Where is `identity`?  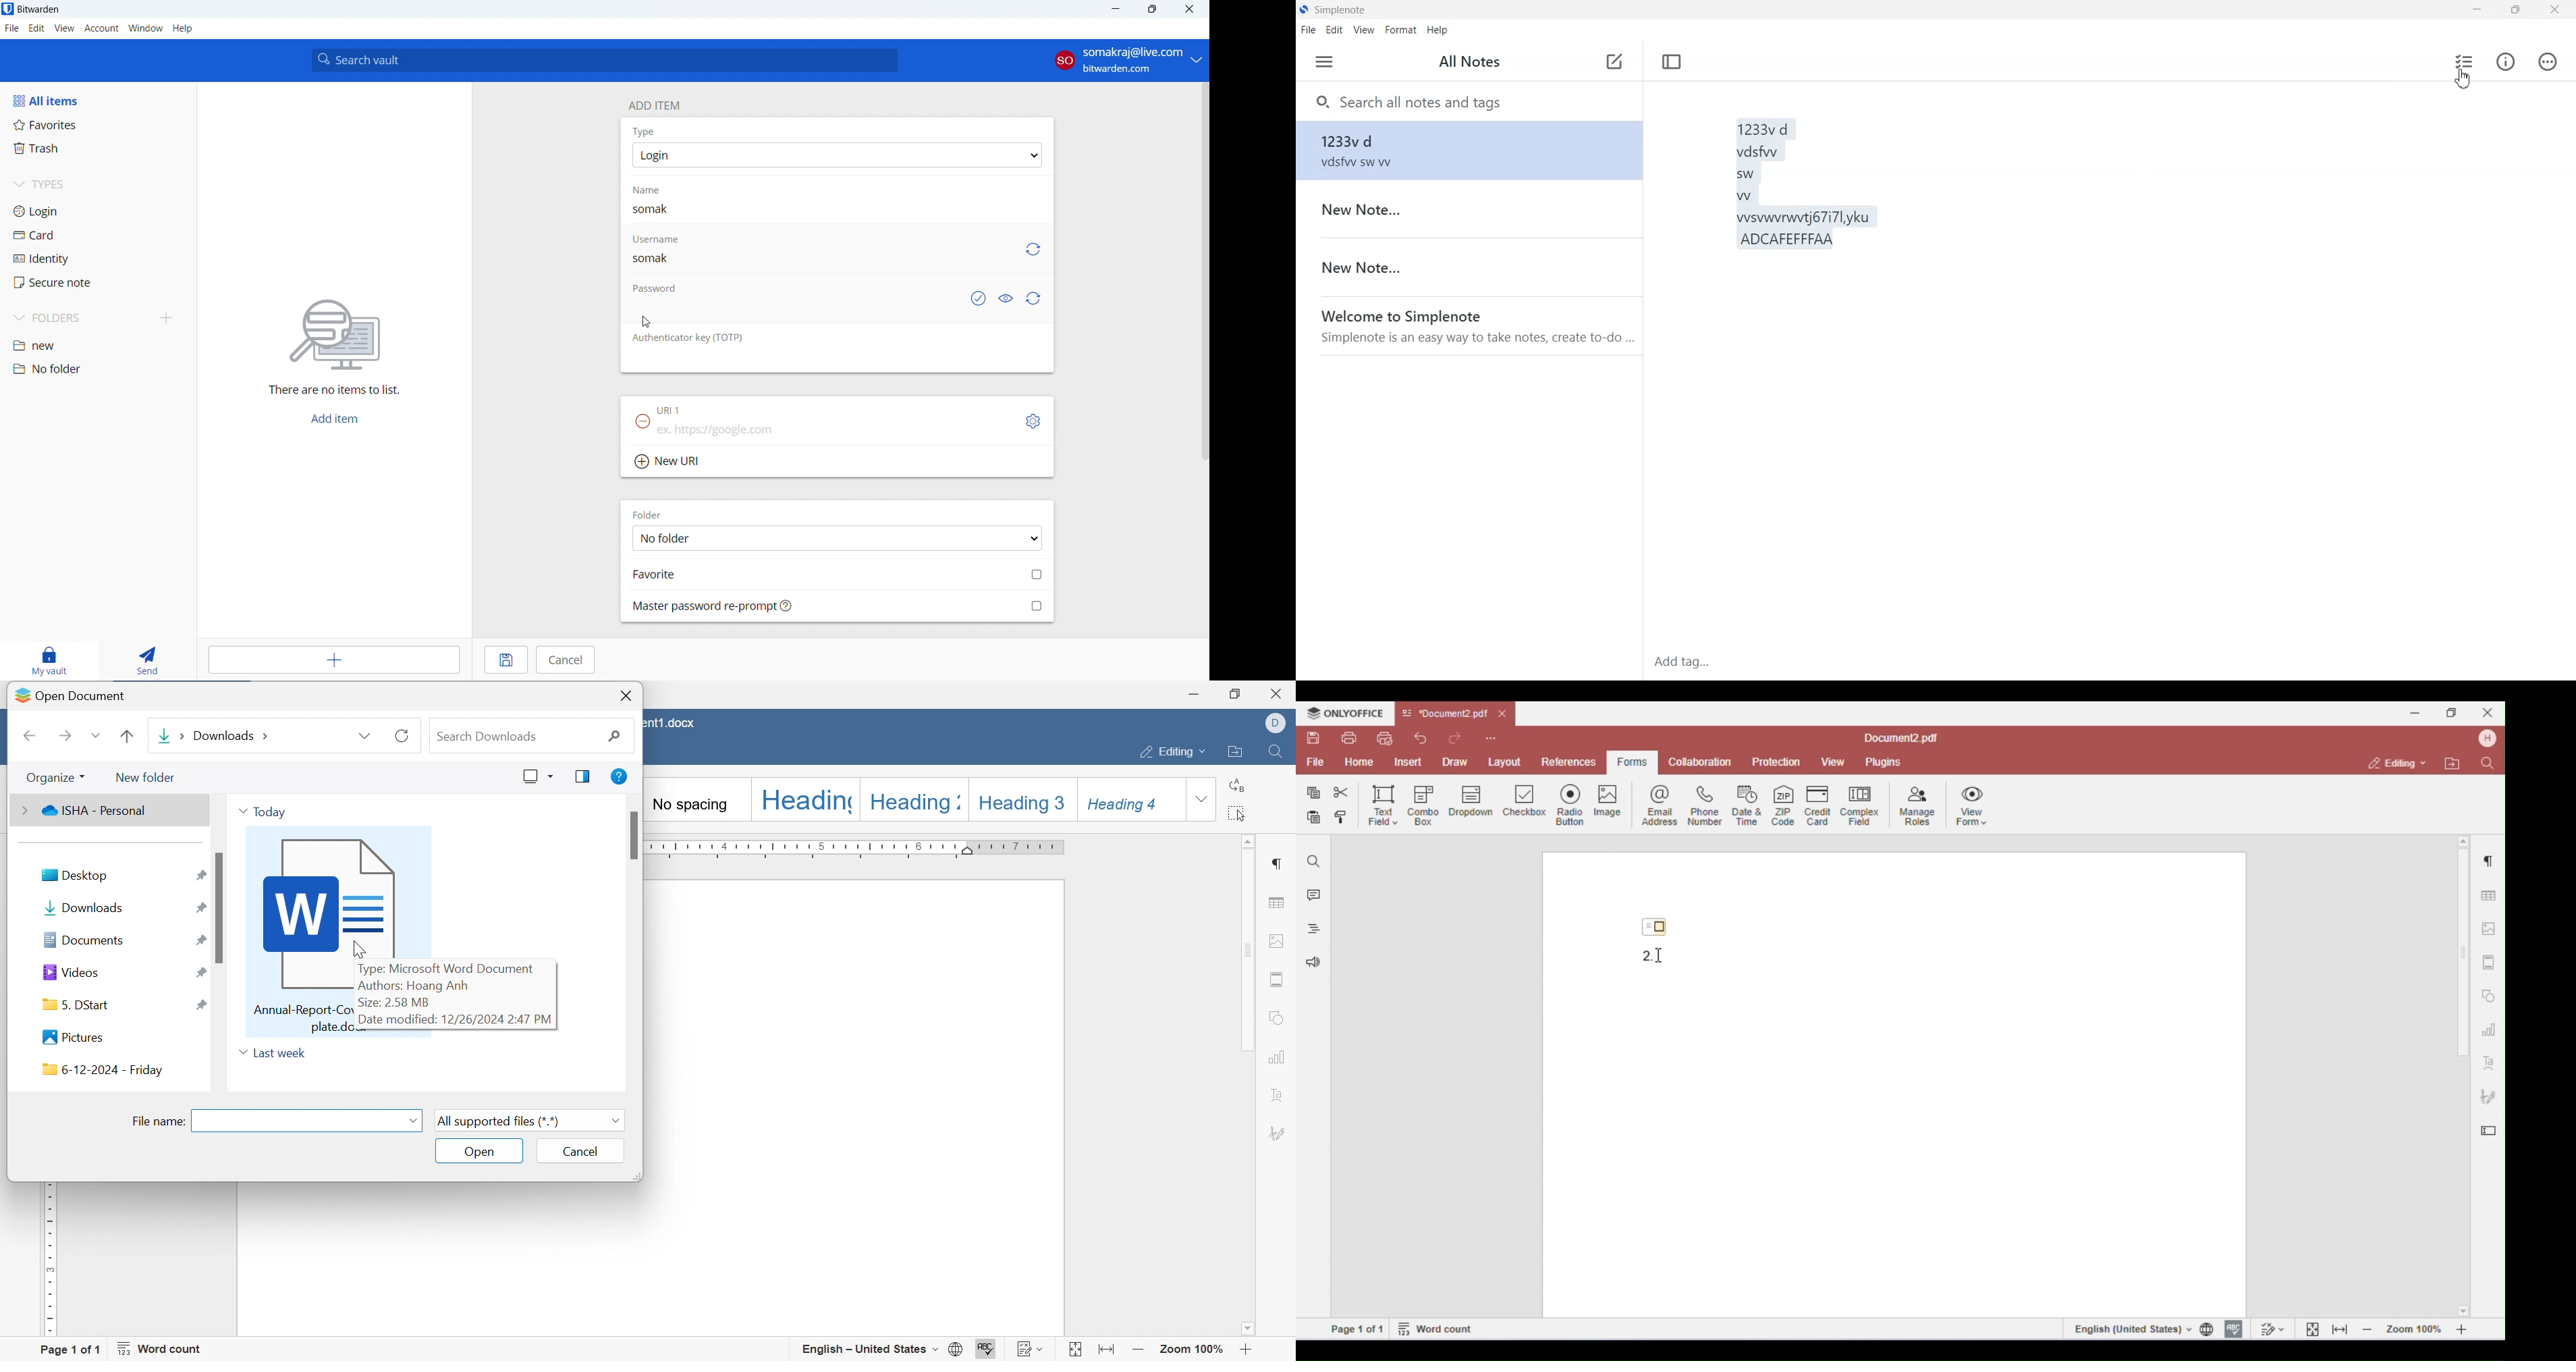
identity is located at coordinates (98, 259).